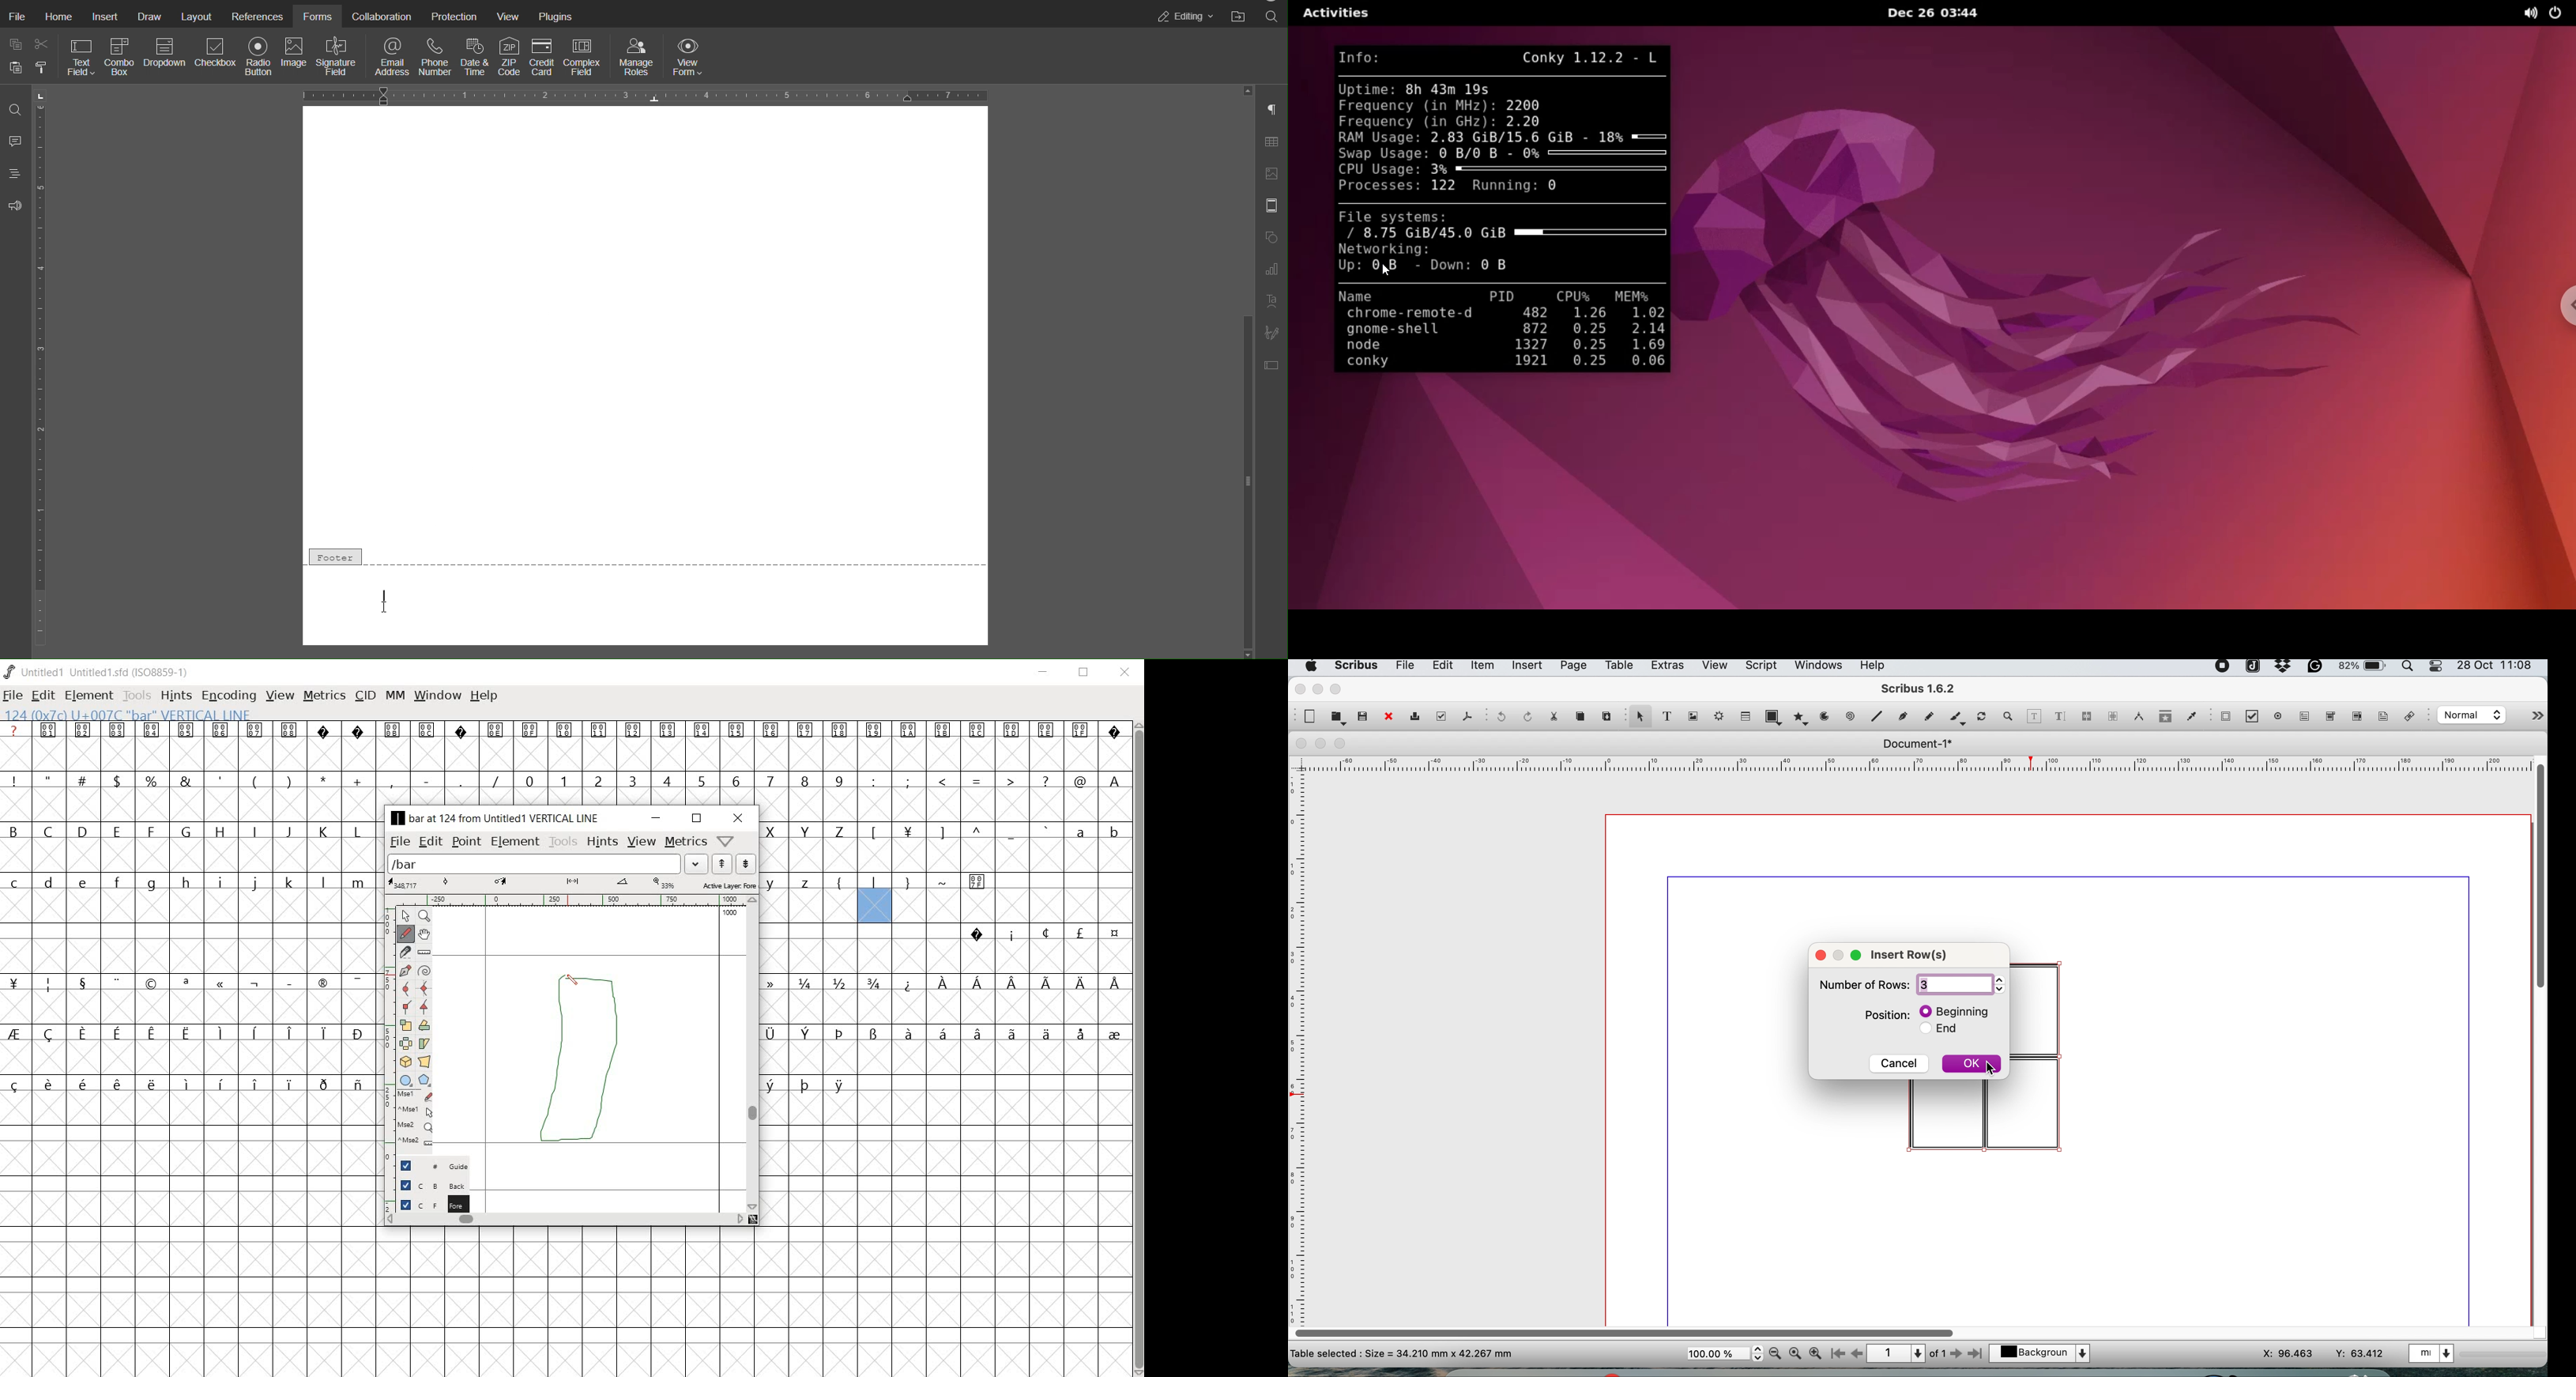 Image resolution: width=2576 pixels, height=1400 pixels. I want to click on battery, so click(2361, 668).